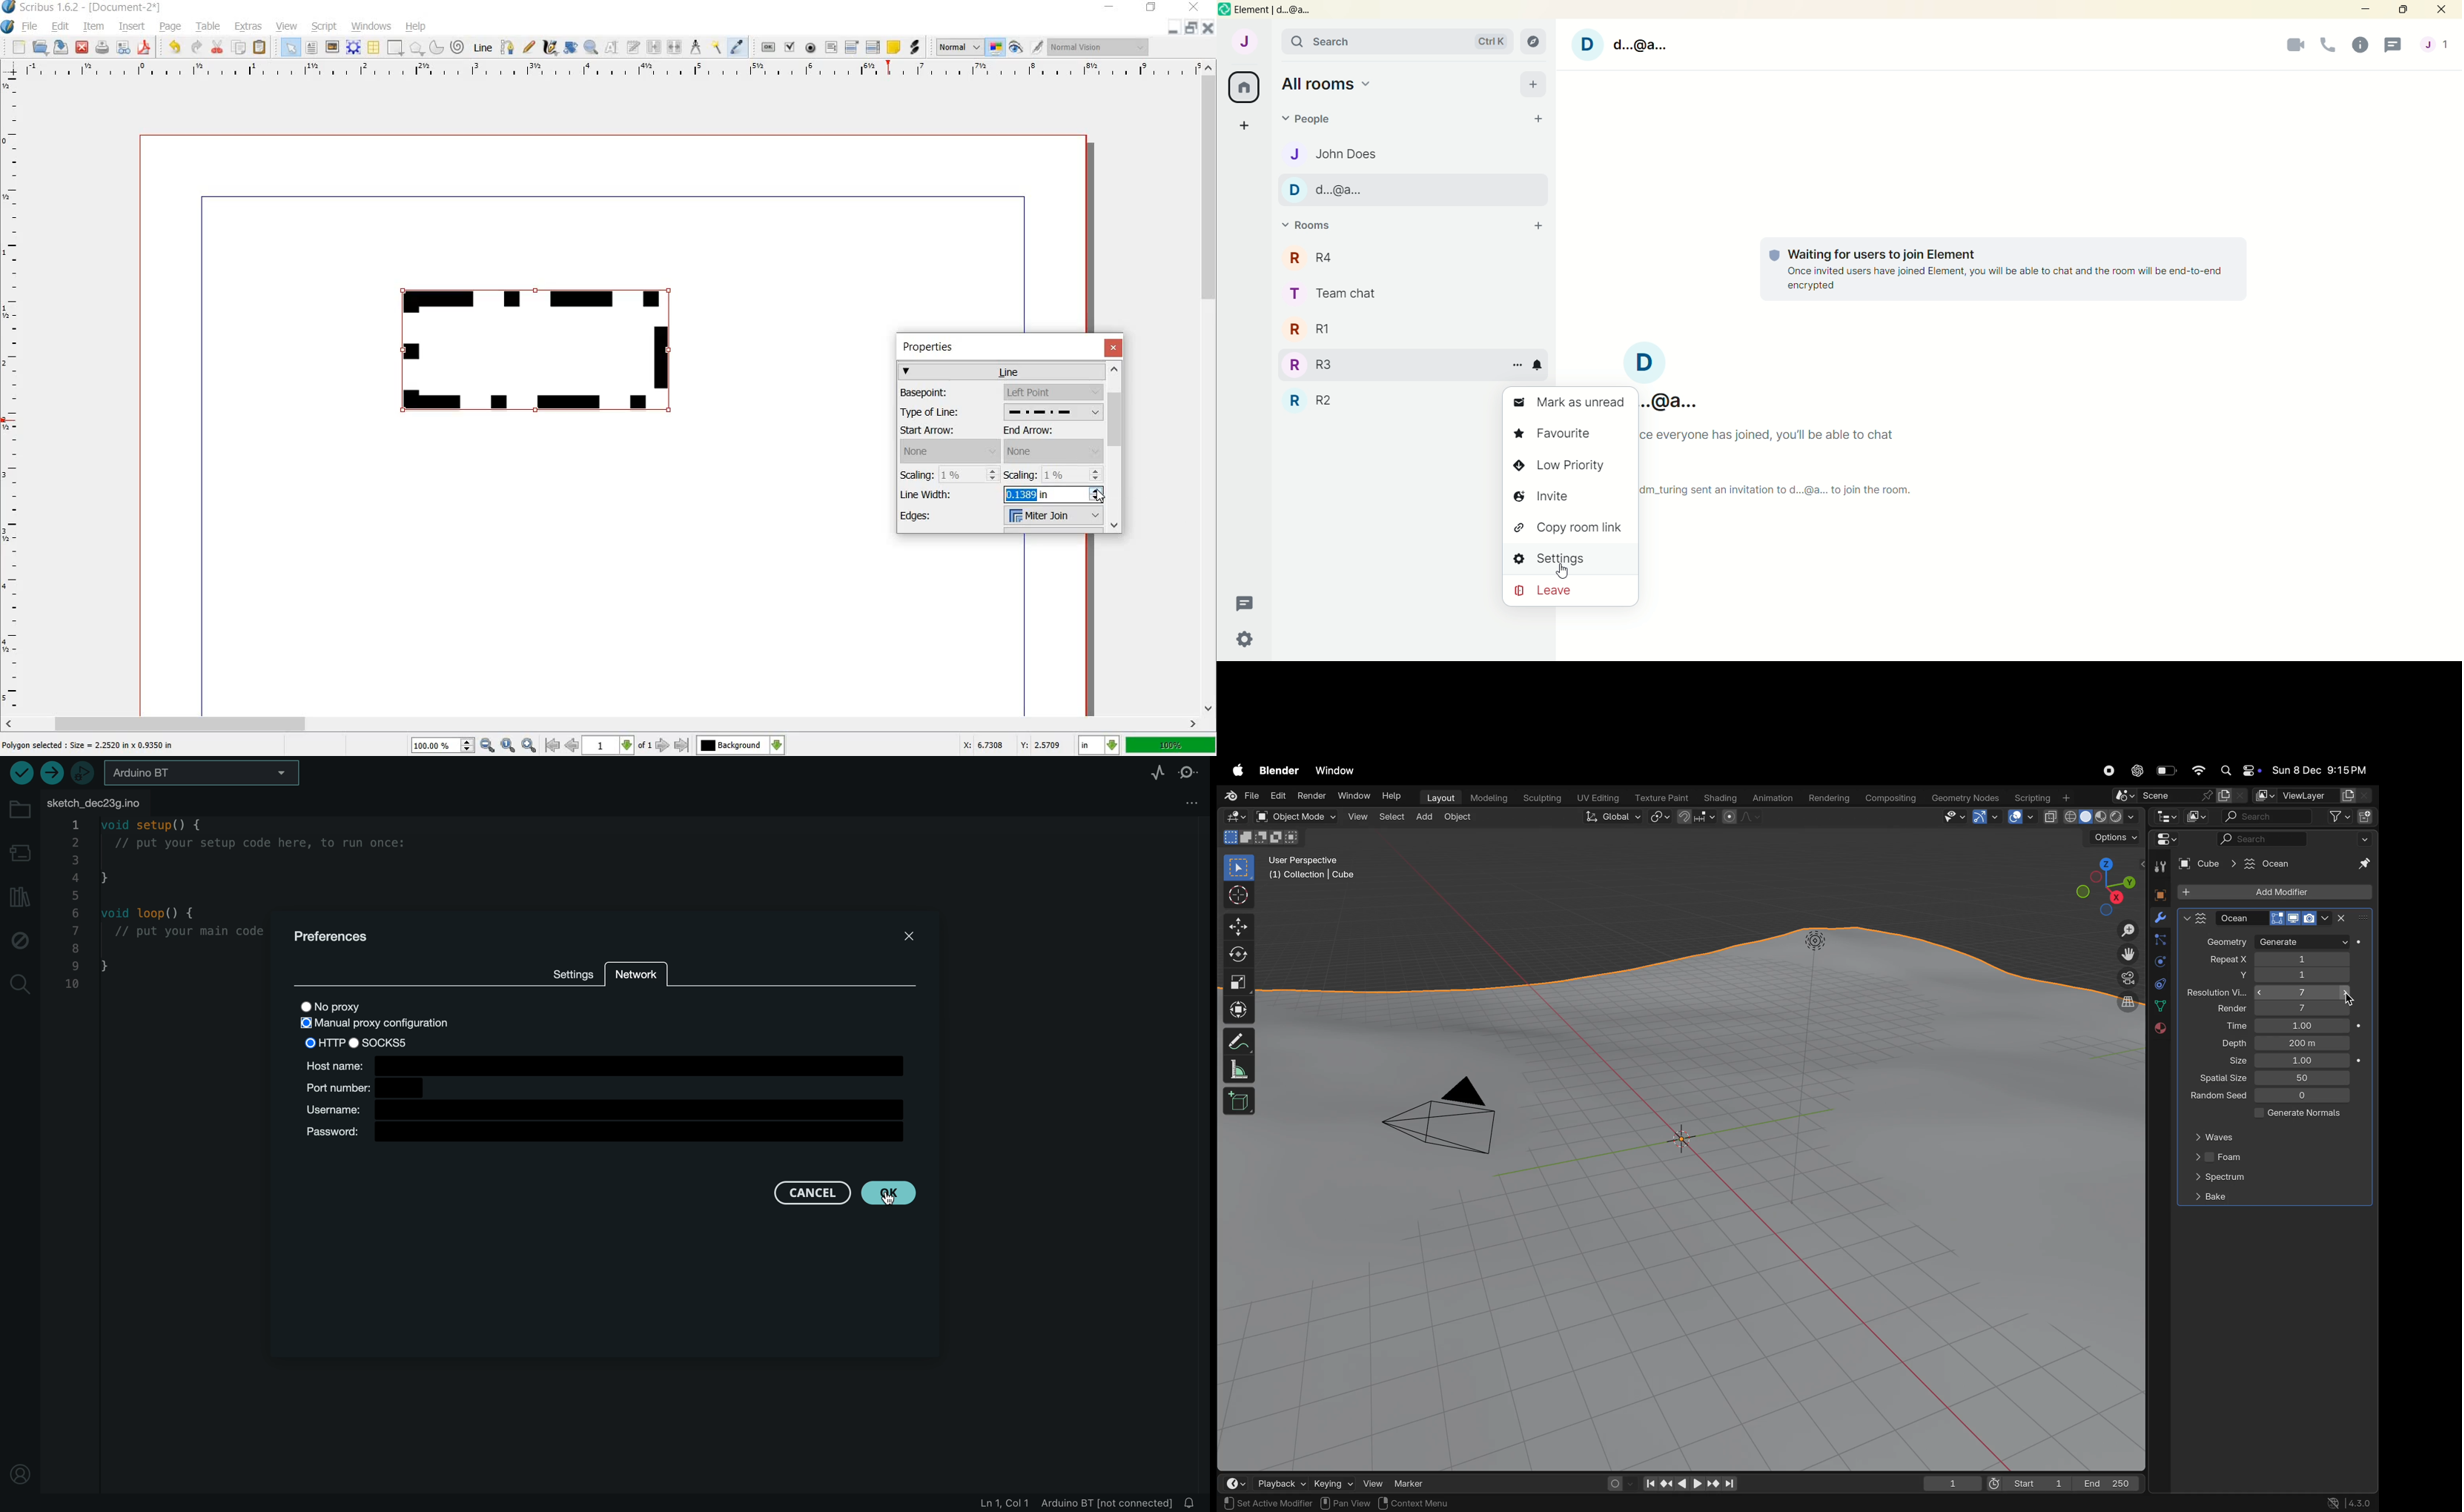 The width and height of the screenshot is (2464, 1512). What do you see at coordinates (1358, 818) in the screenshot?
I see `view` at bounding box center [1358, 818].